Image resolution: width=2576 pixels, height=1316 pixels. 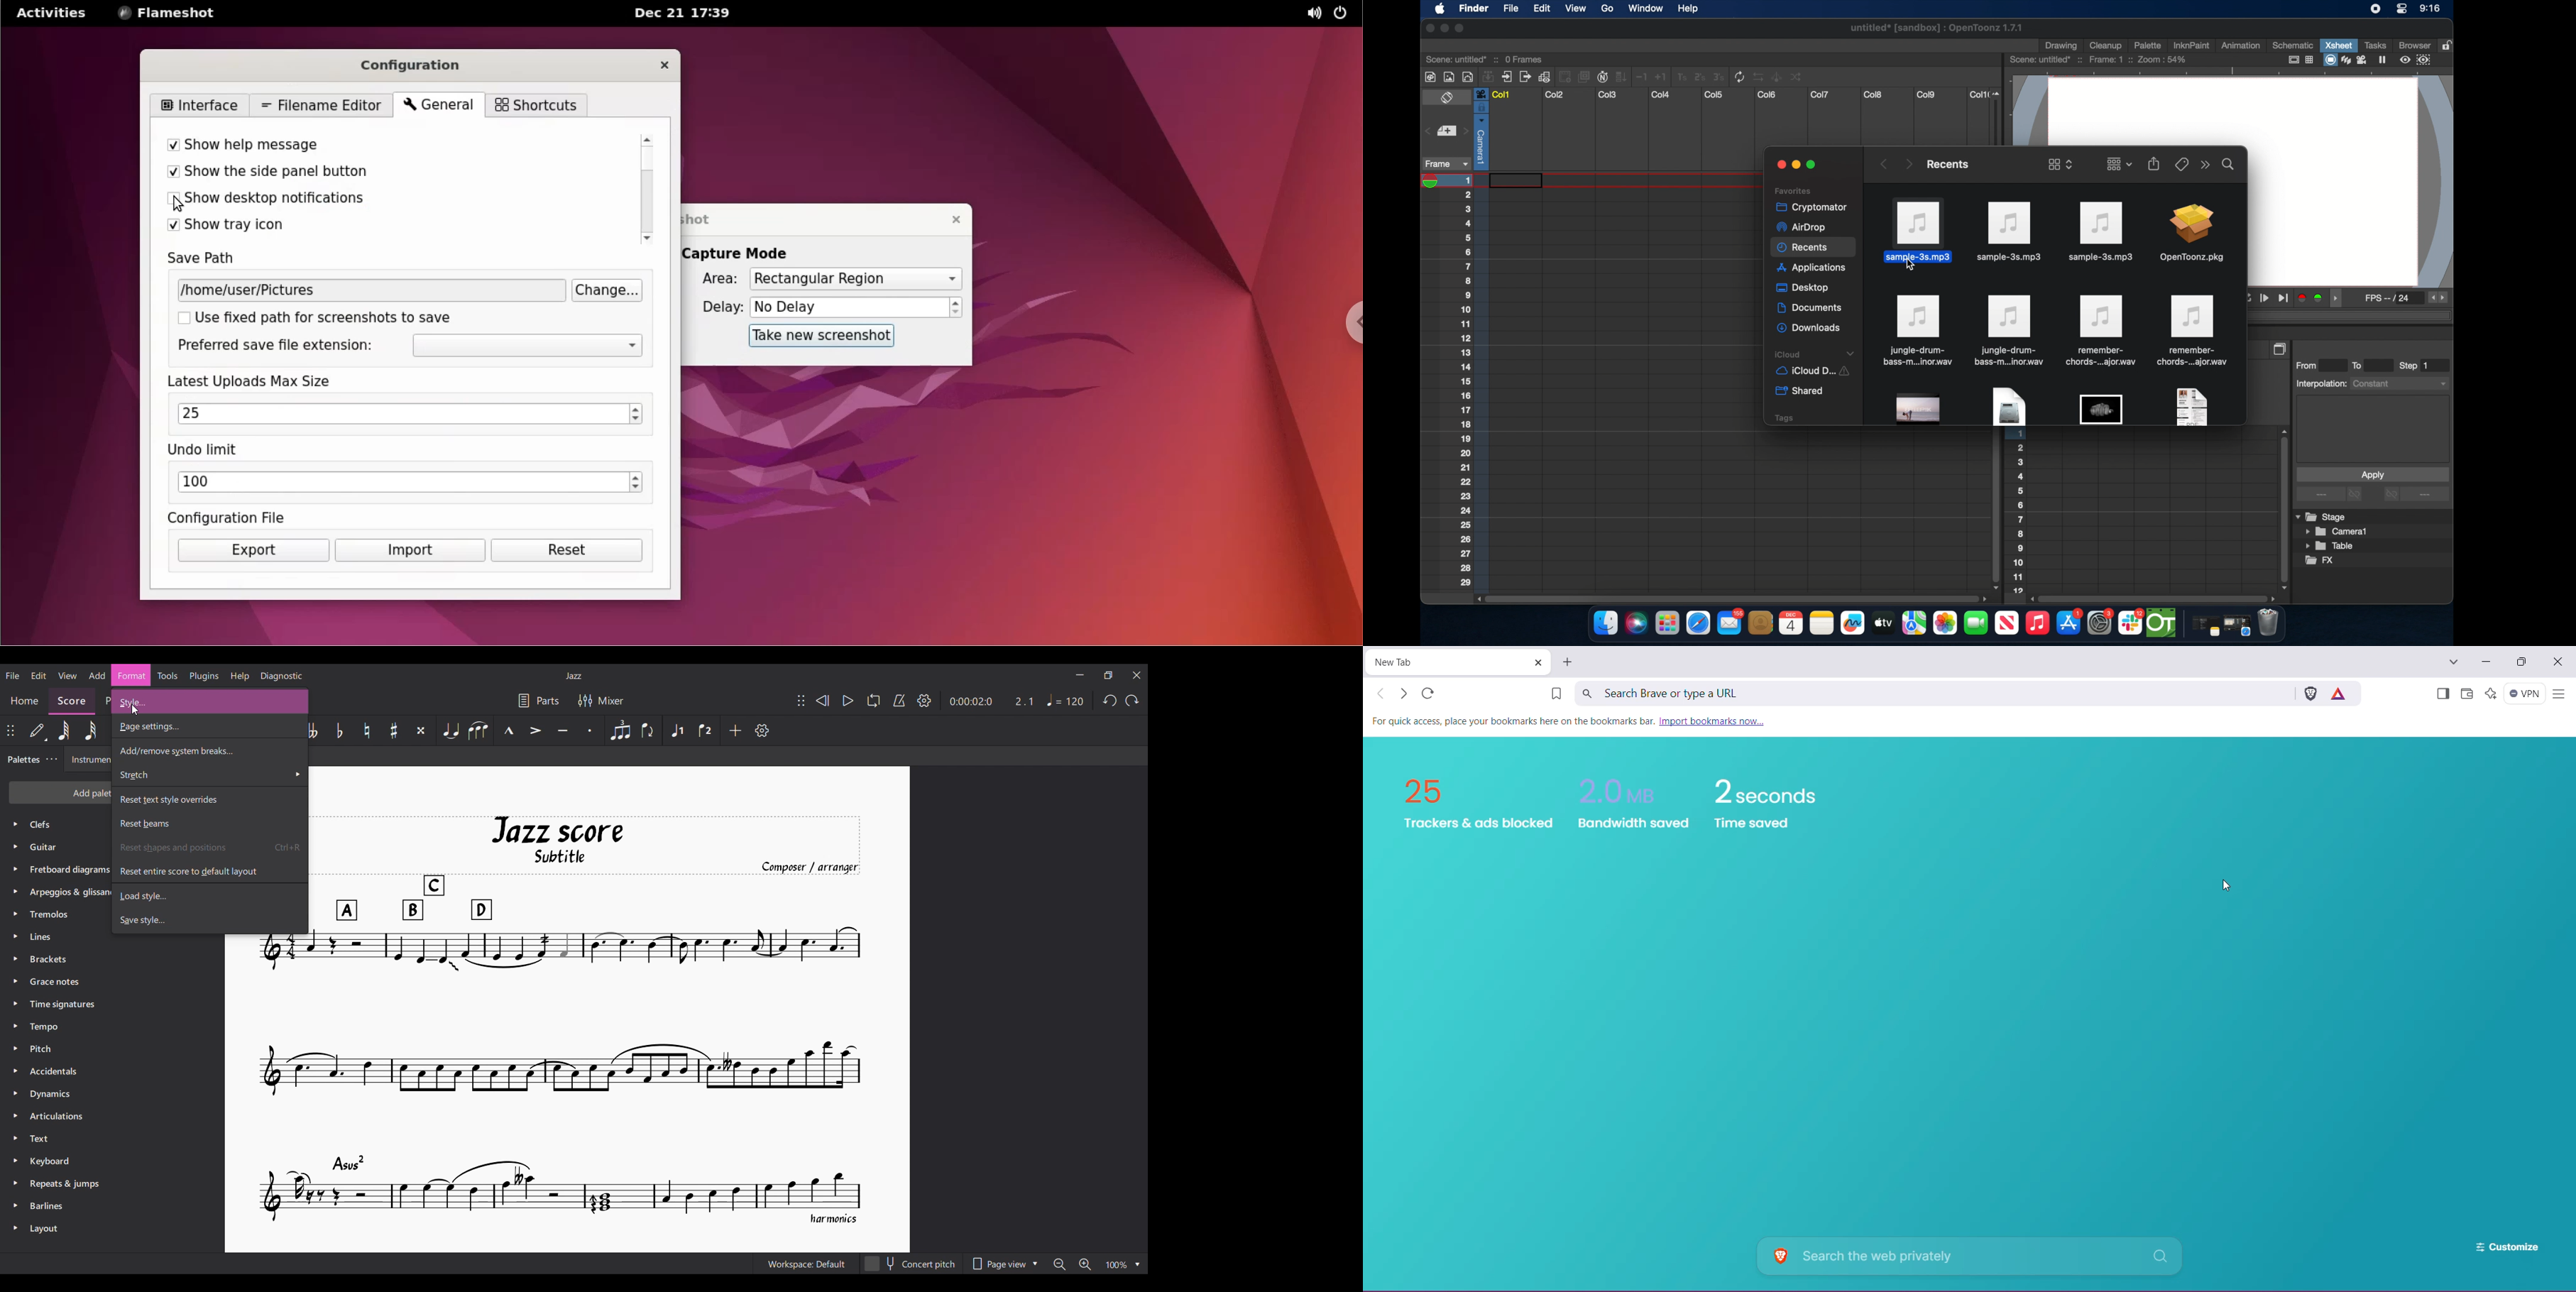 What do you see at coordinates (1853, 623) in the screenshot?
I see `freeform` at bounding box center [1853, 623].